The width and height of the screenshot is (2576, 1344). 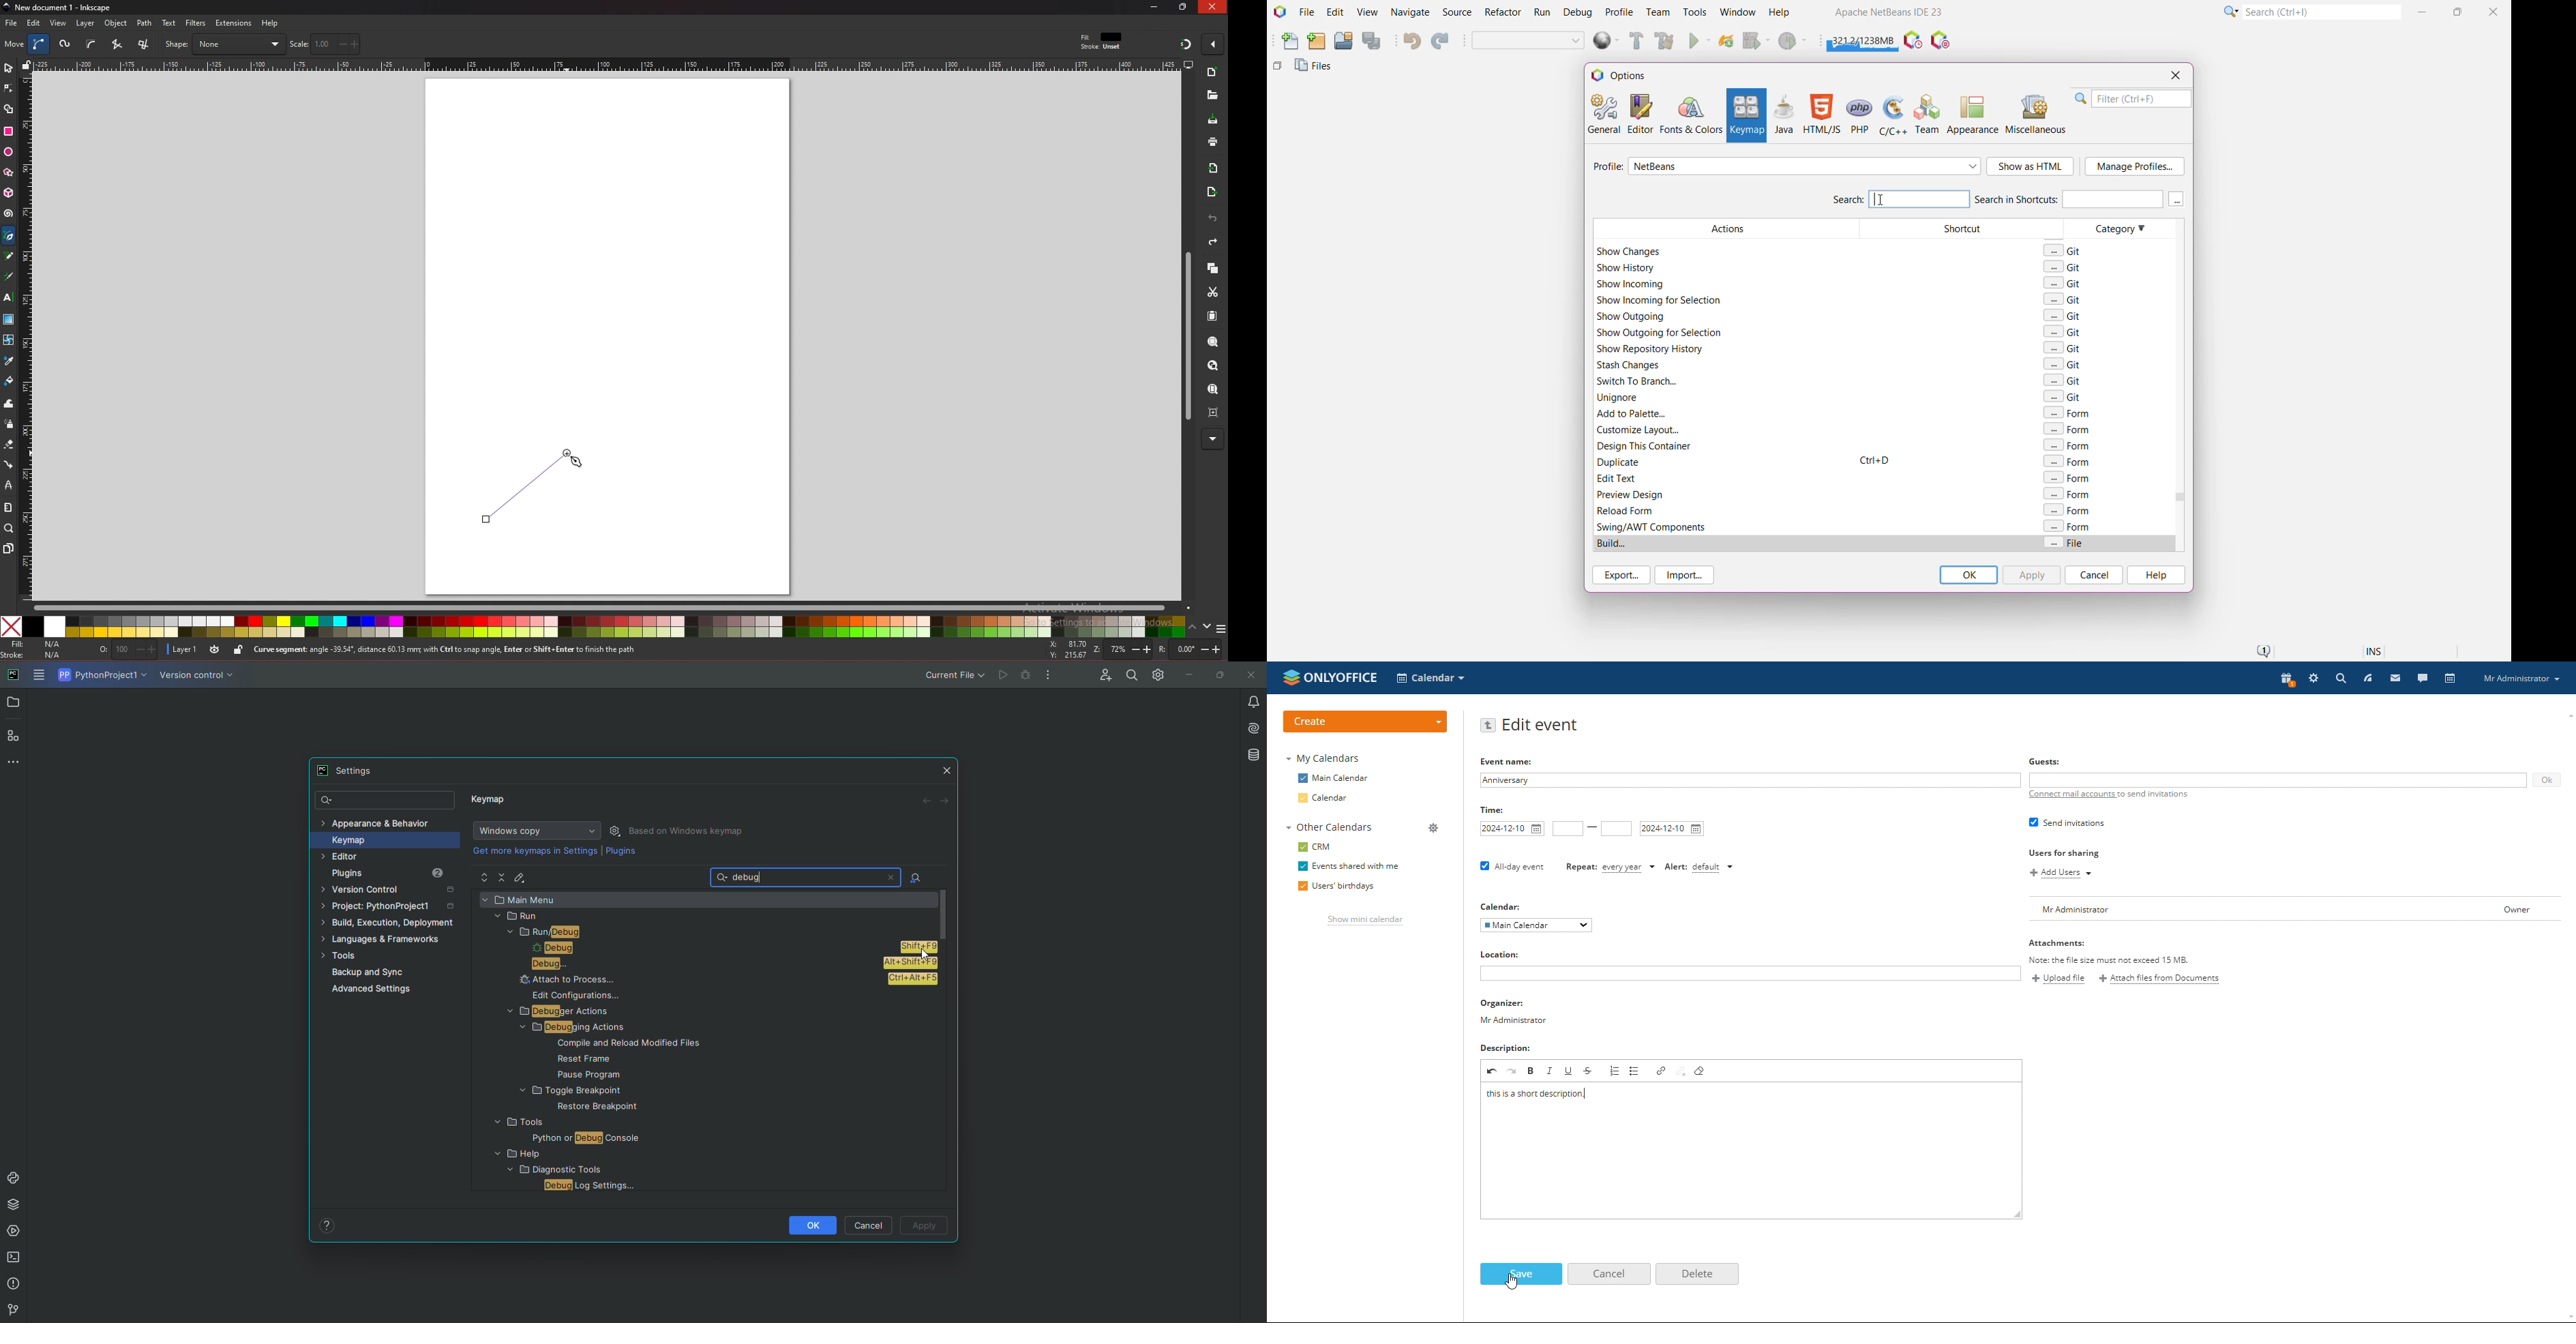 I want to click on organizer, so click(x=1514, y=1012).